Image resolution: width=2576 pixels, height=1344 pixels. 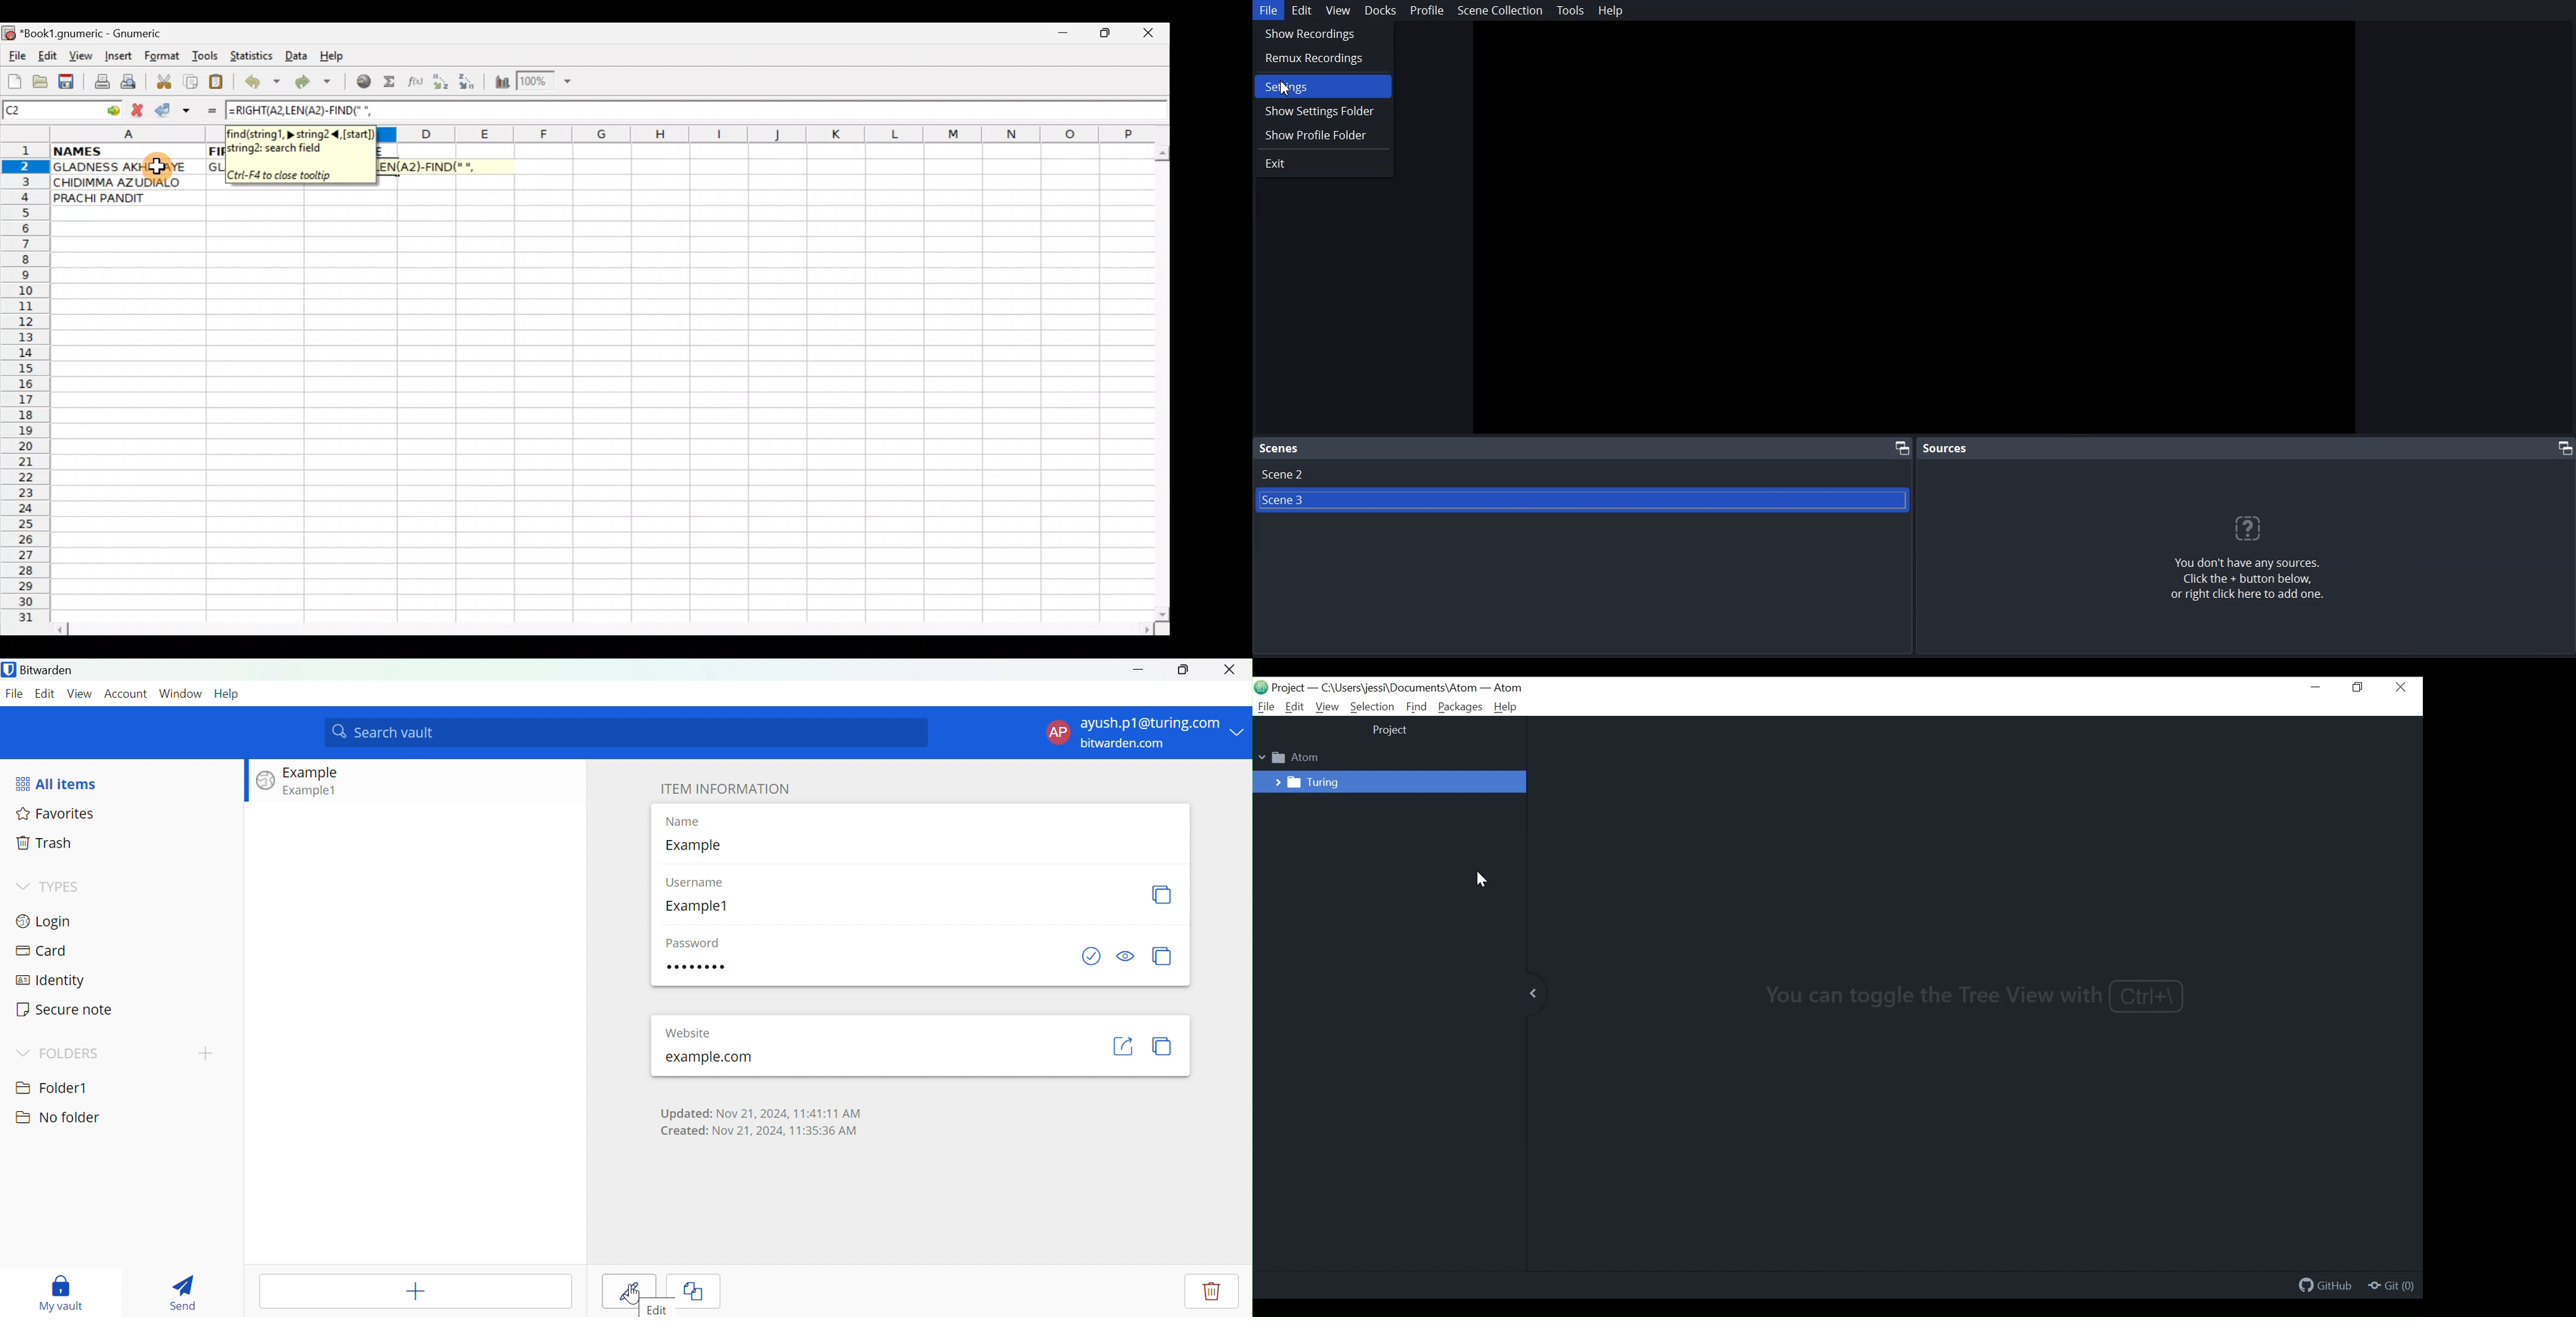 I want to click on Maximize, so click(x=2561, y=448).